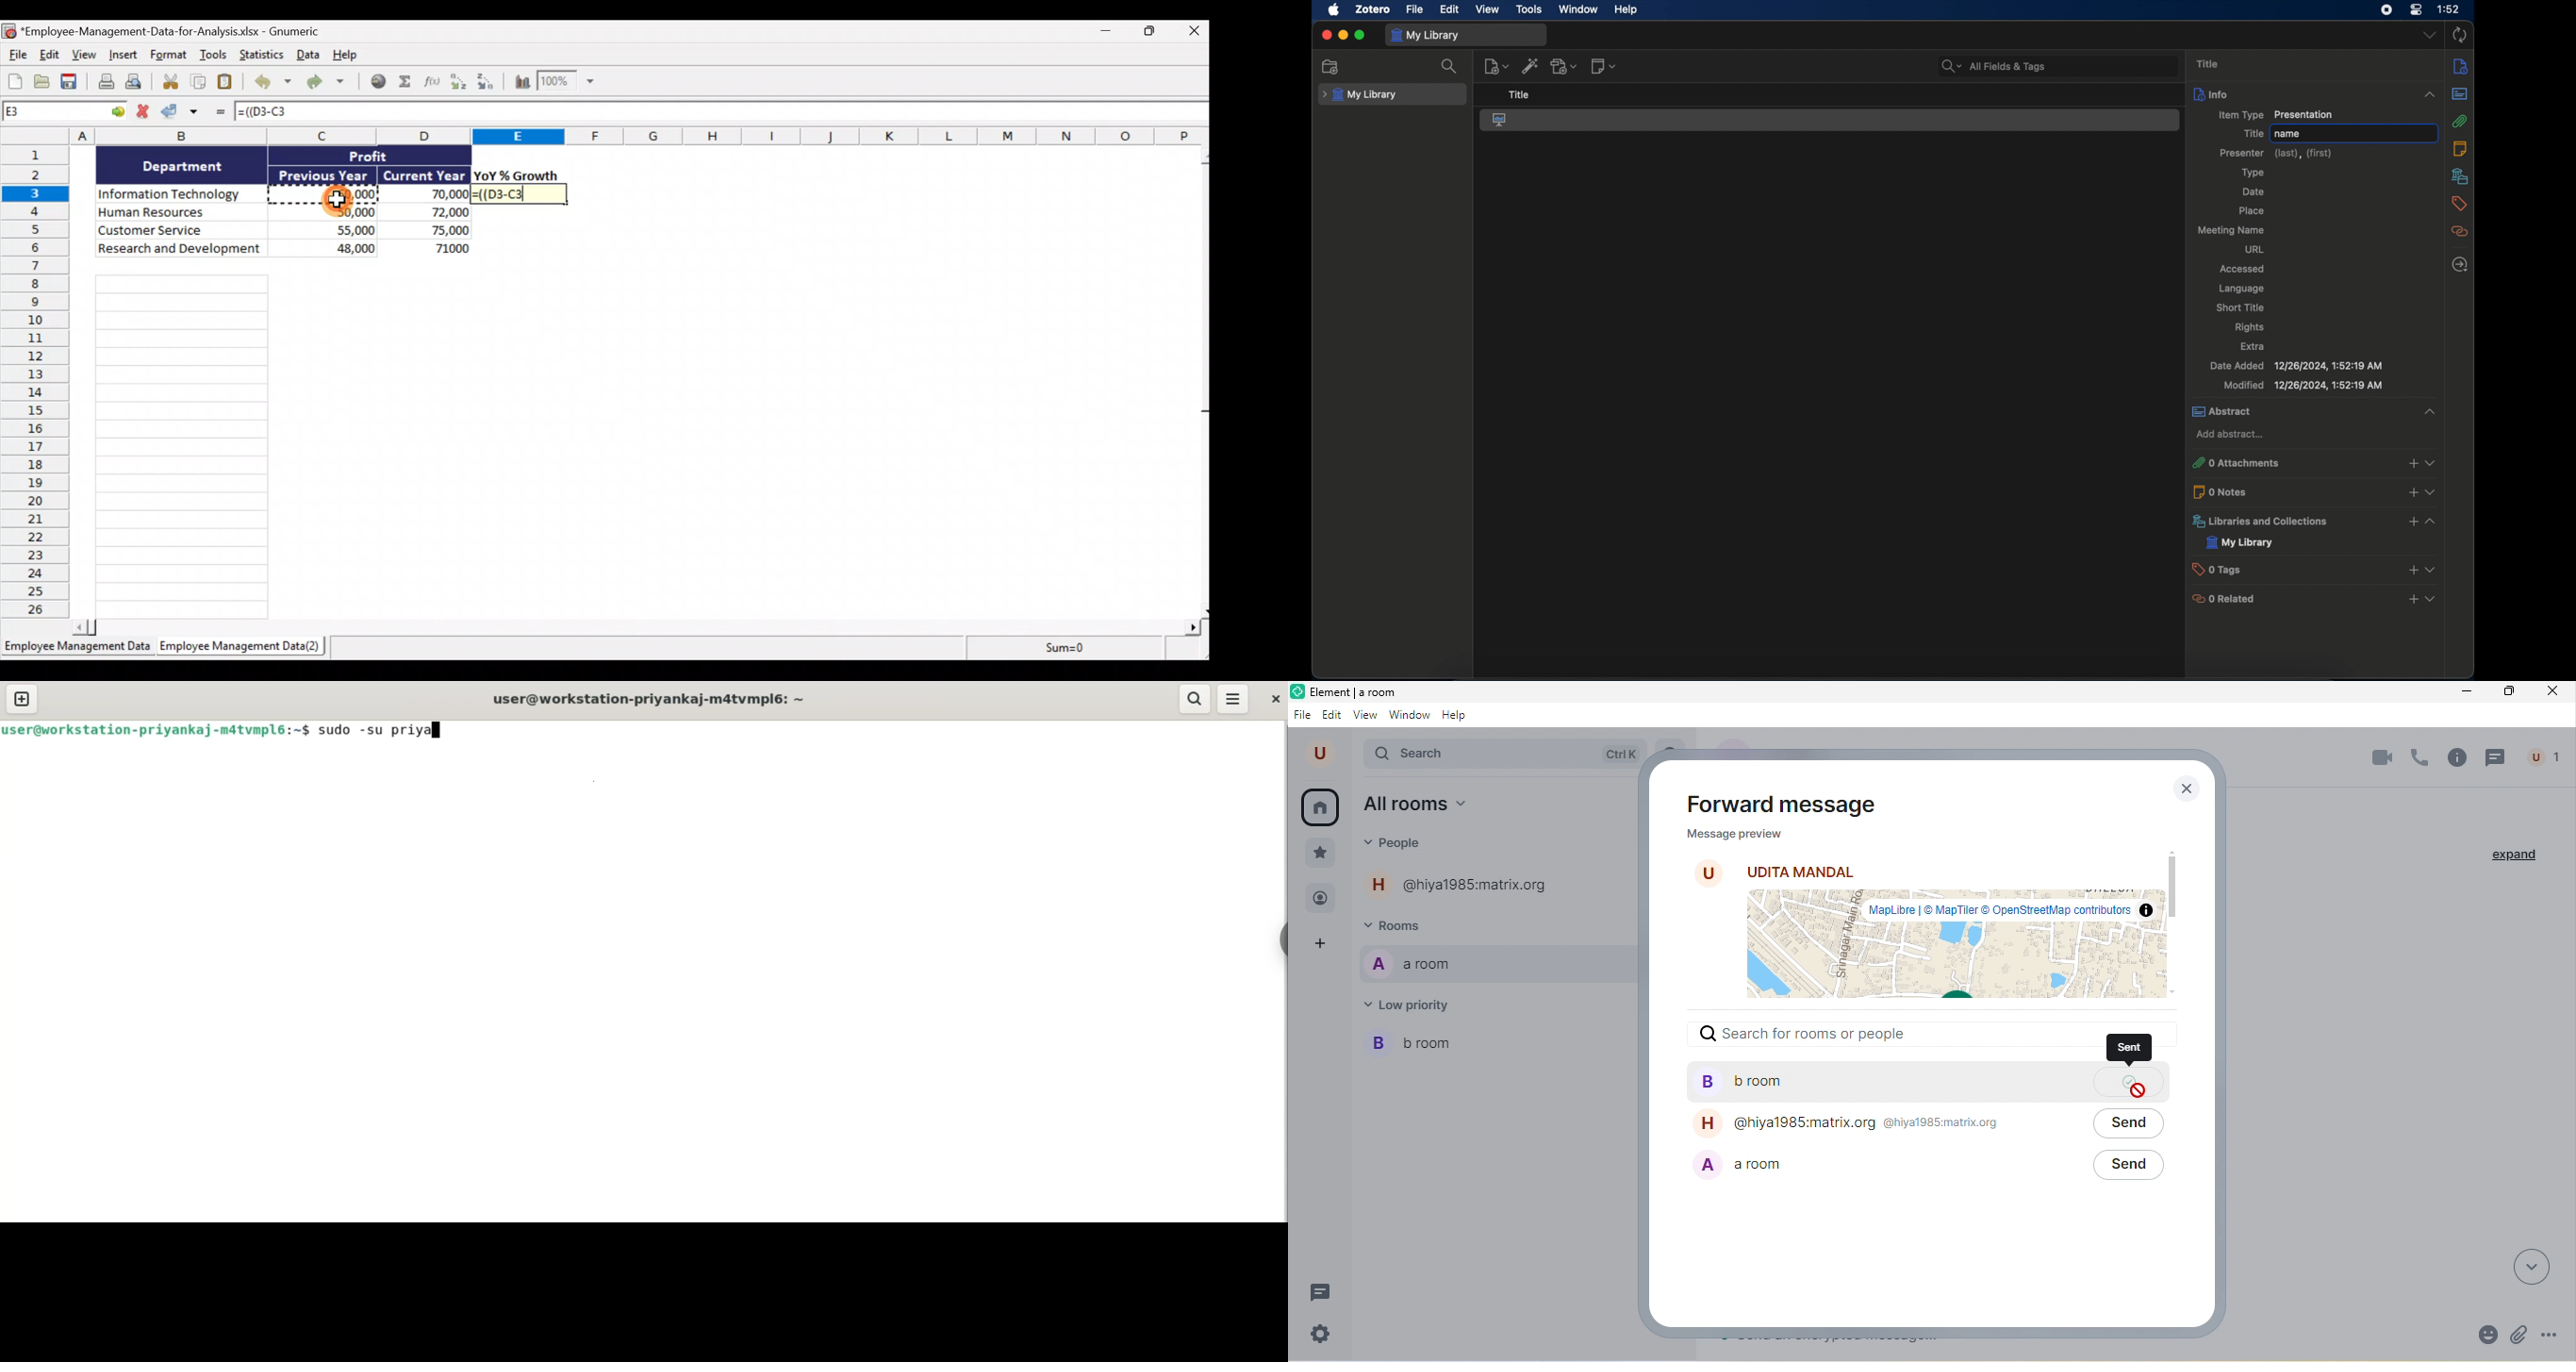 The width and height of the screenshot is (2576, 1372). I want to click on presentation, so click(1500, 119).